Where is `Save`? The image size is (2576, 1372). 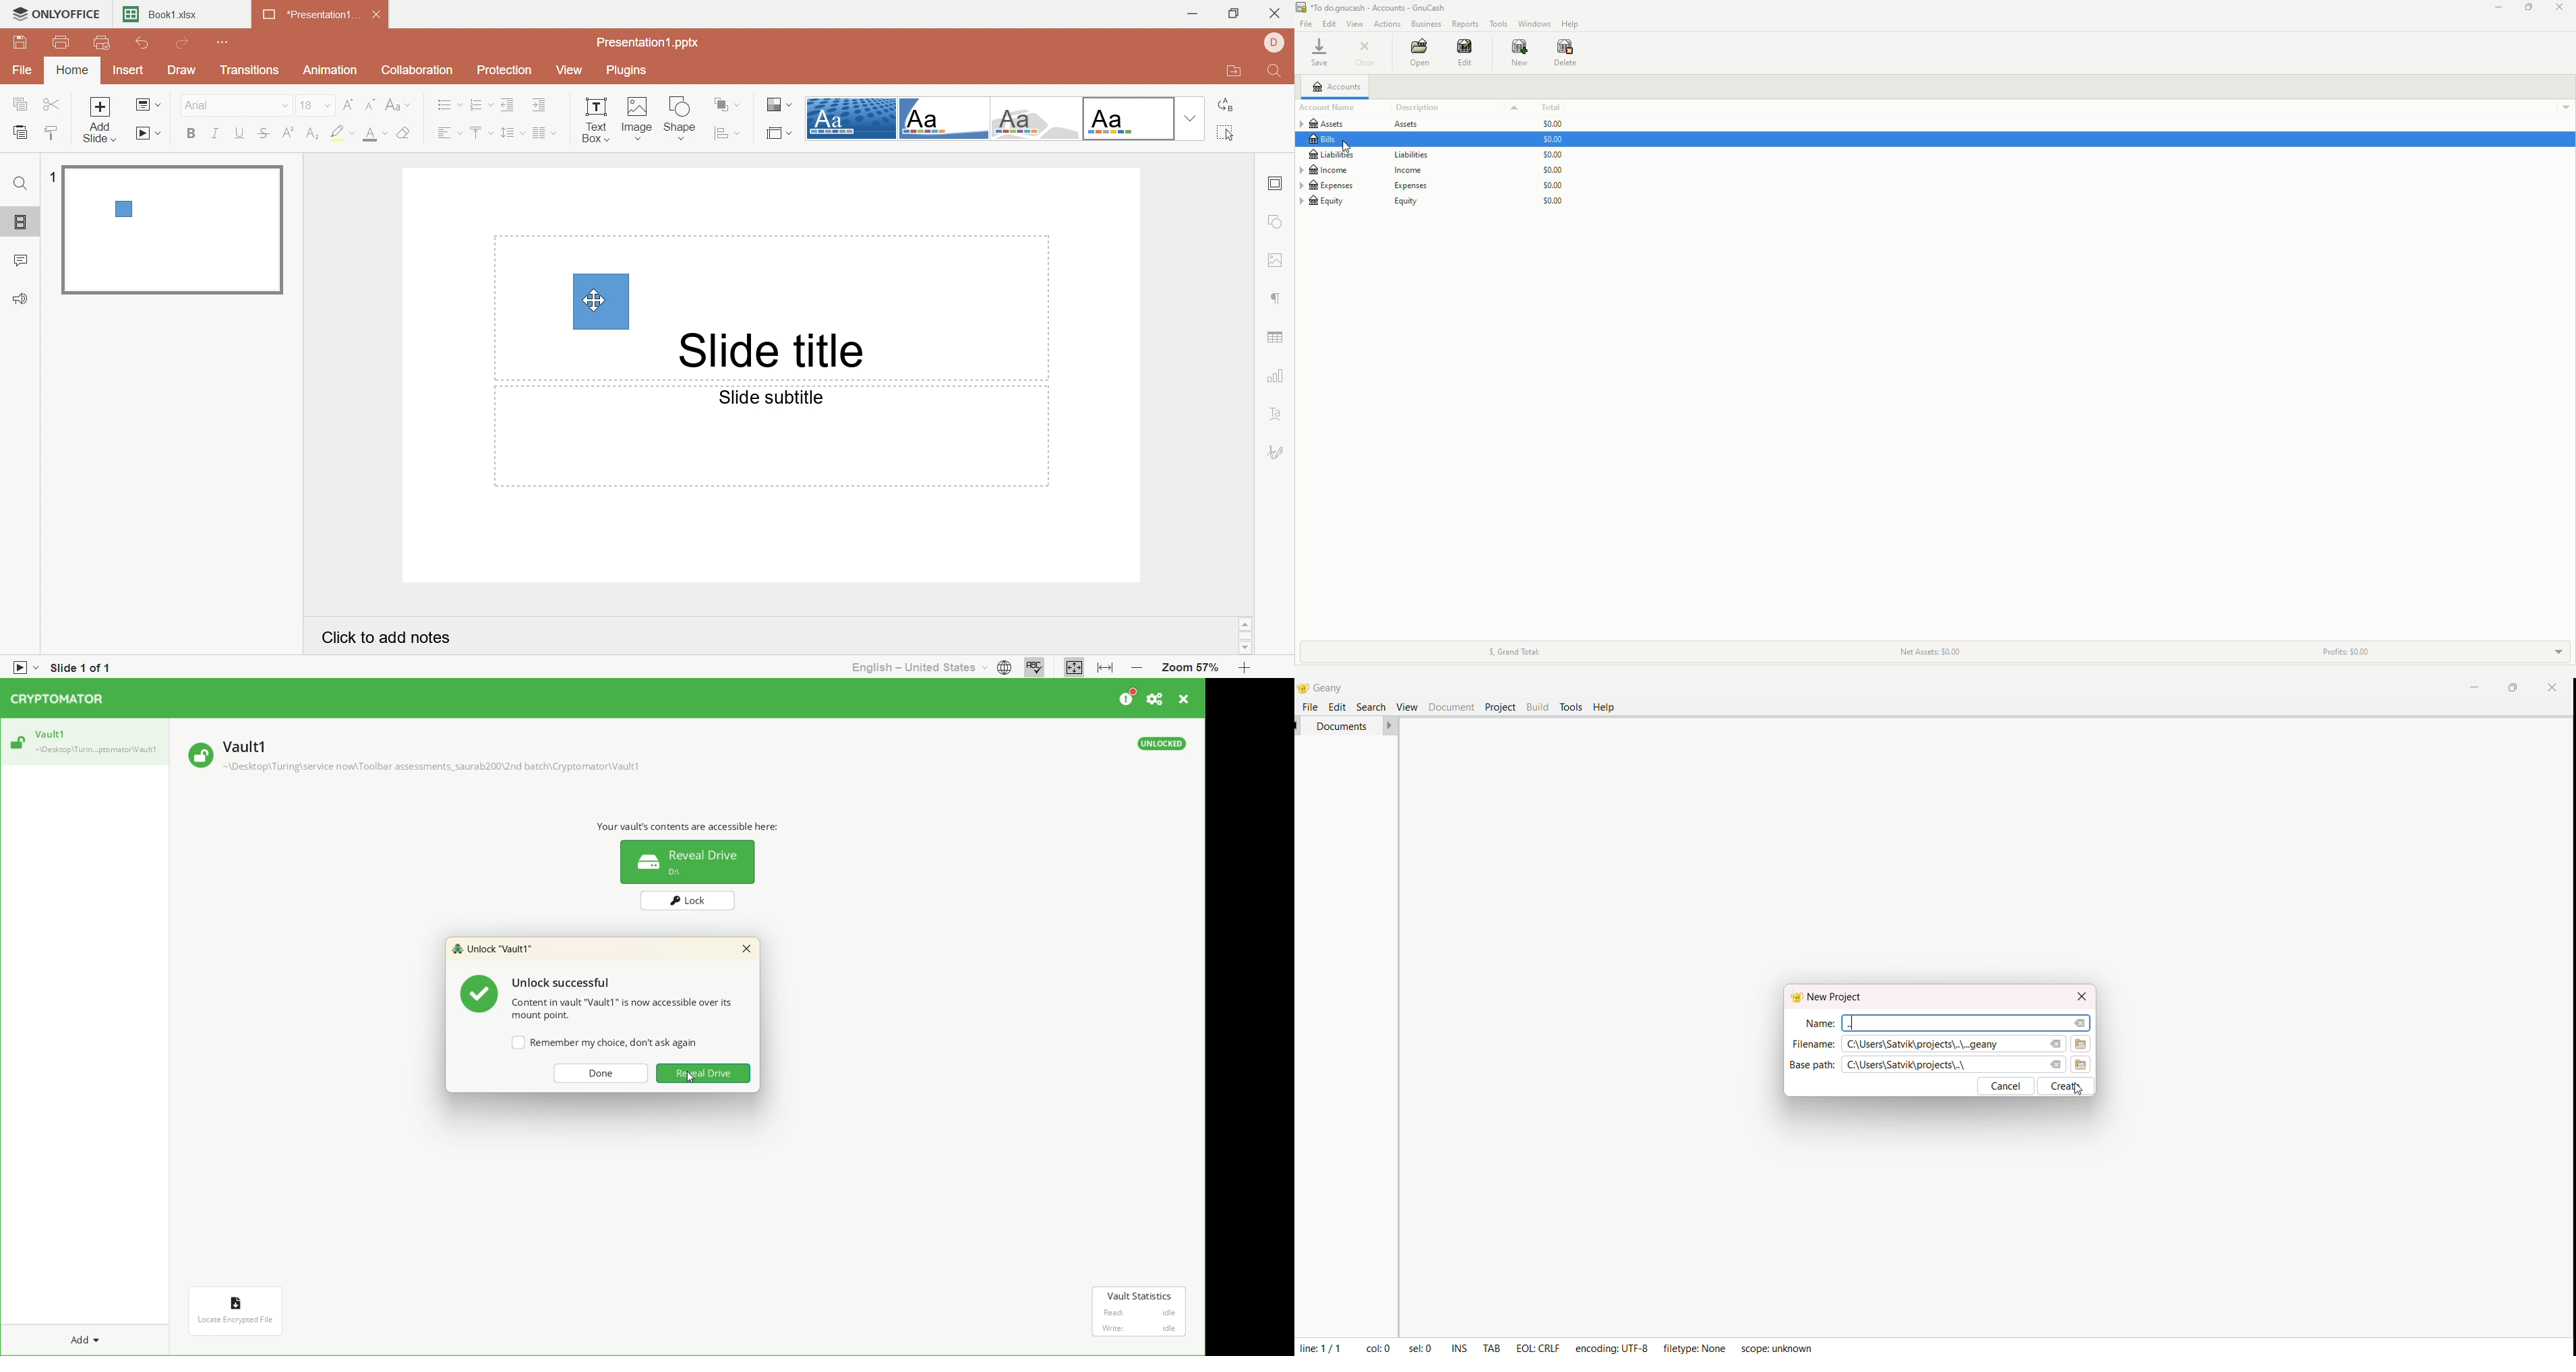 Save is located at coordinates (1318, 55).